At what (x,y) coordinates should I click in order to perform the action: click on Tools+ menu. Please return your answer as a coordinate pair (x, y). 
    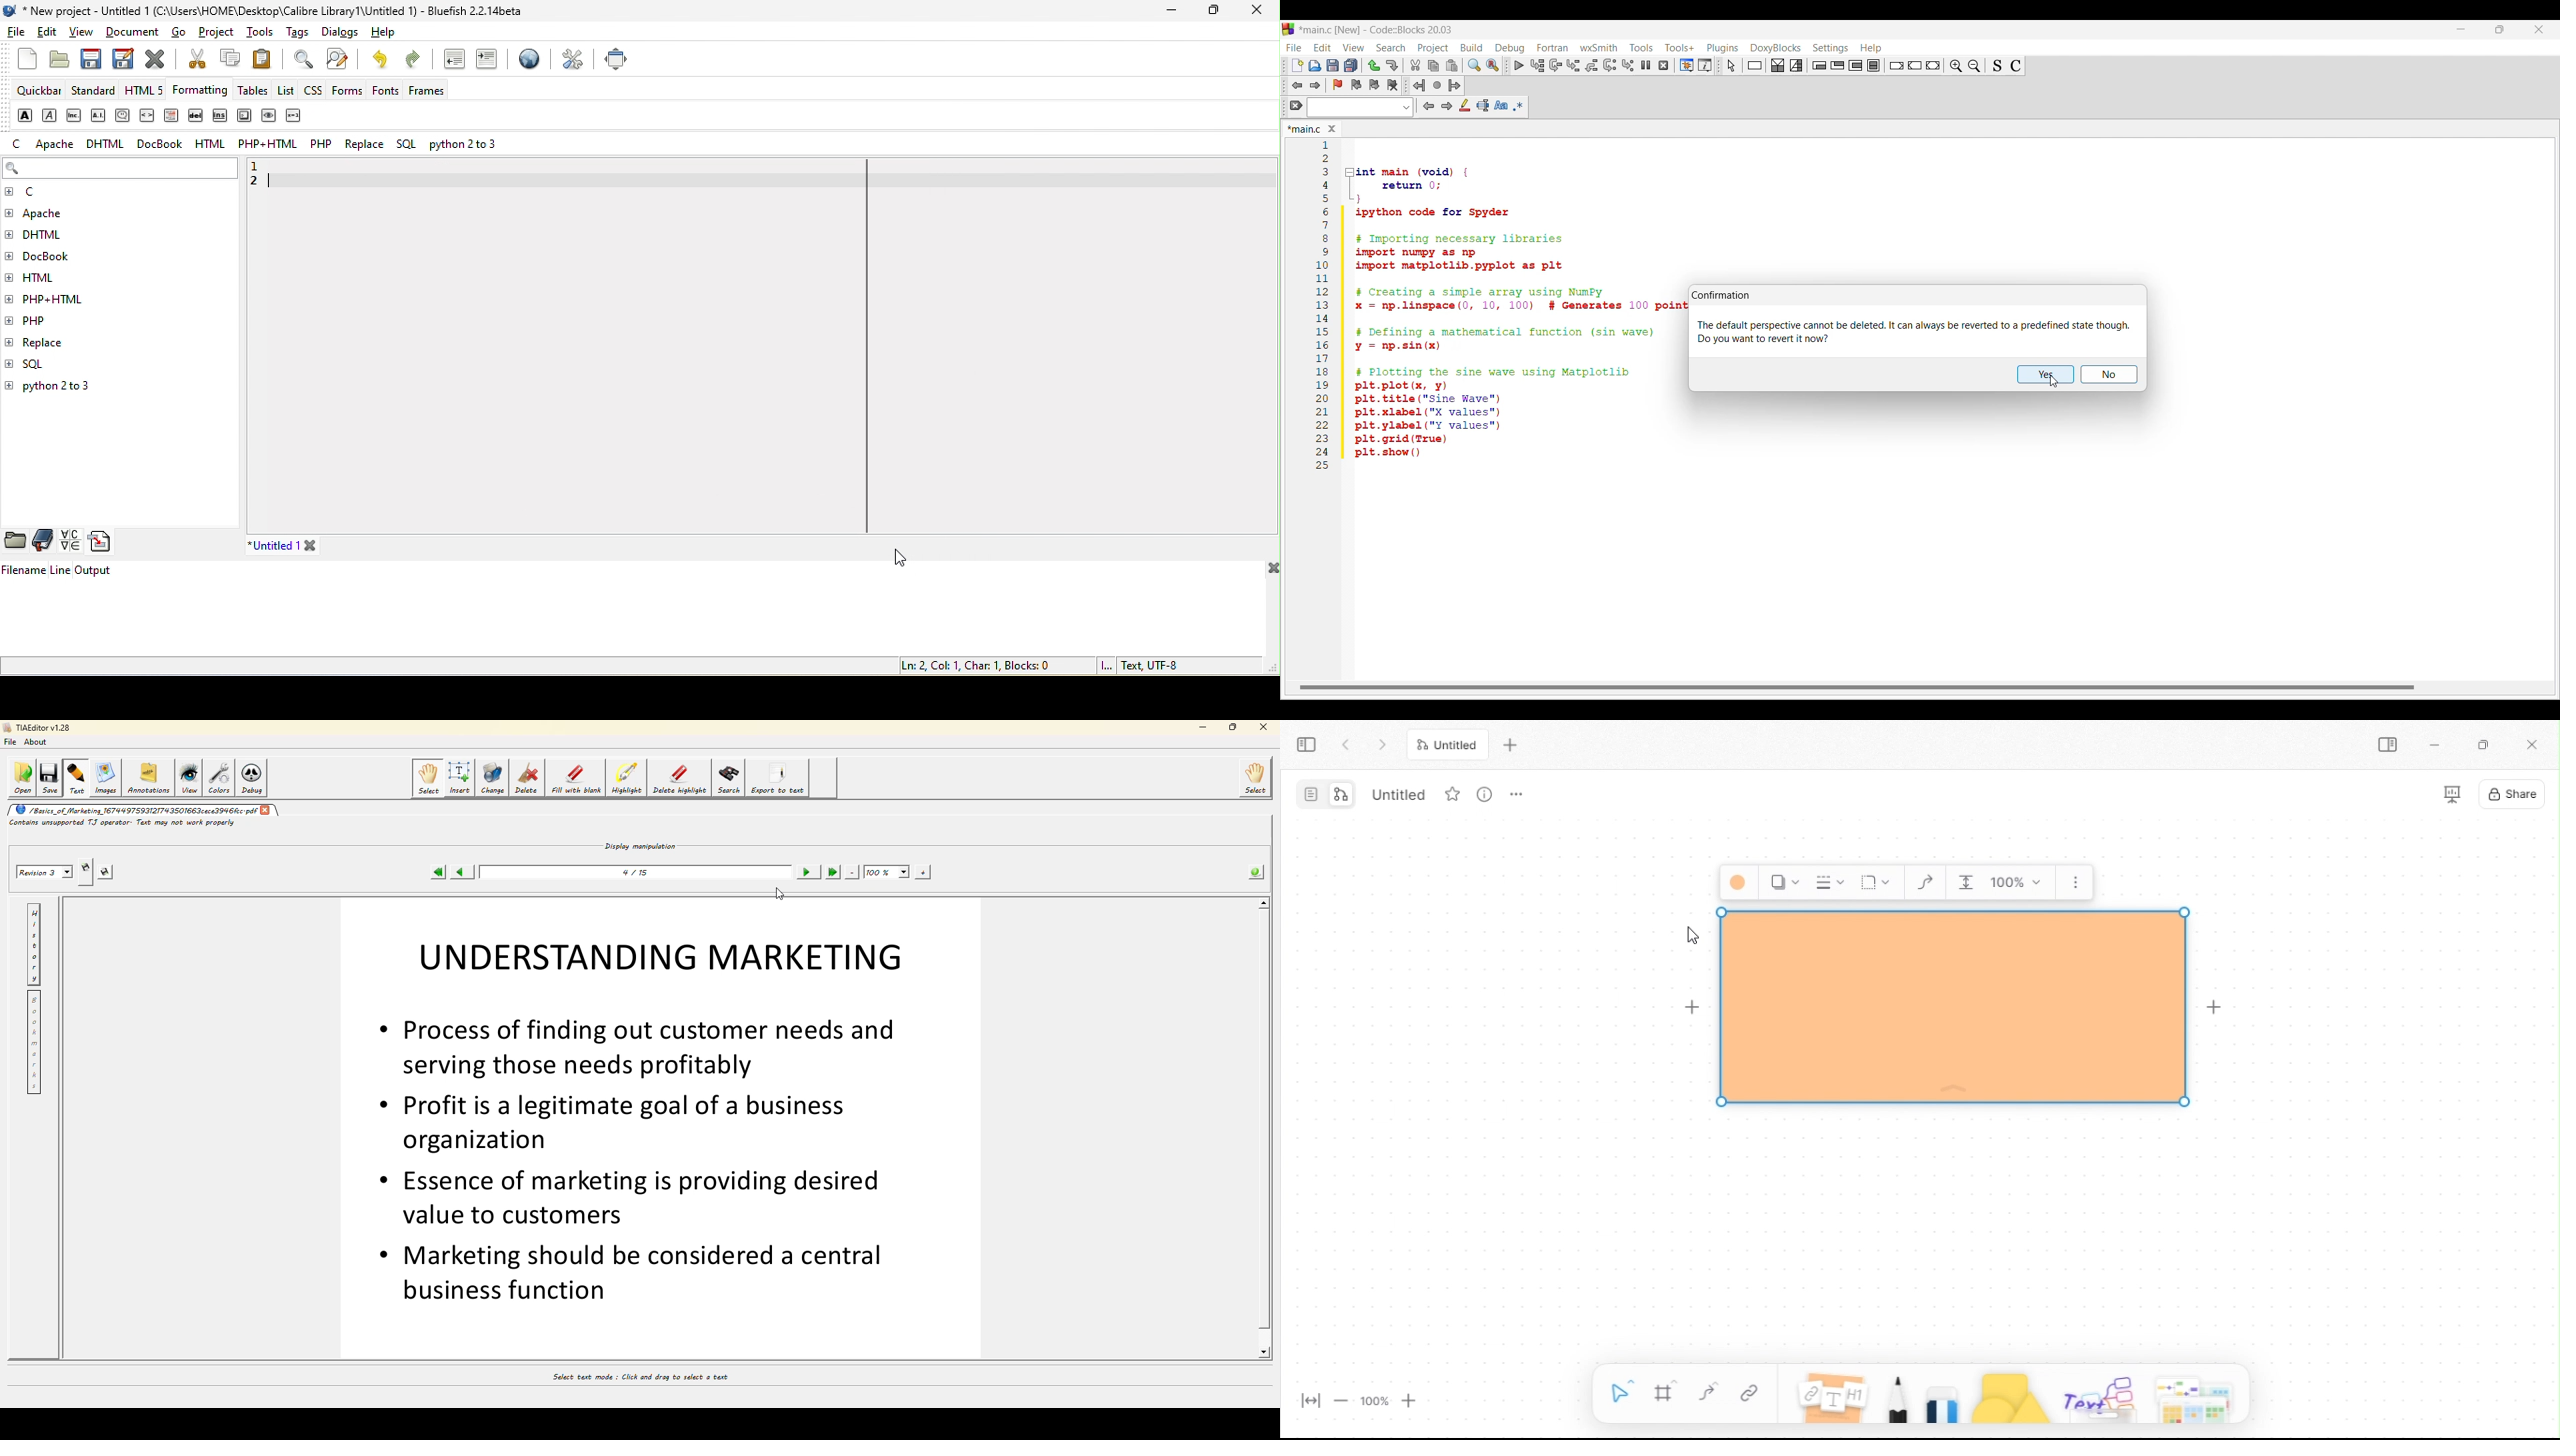
    Looking at the image, I should click on (1680, 47).